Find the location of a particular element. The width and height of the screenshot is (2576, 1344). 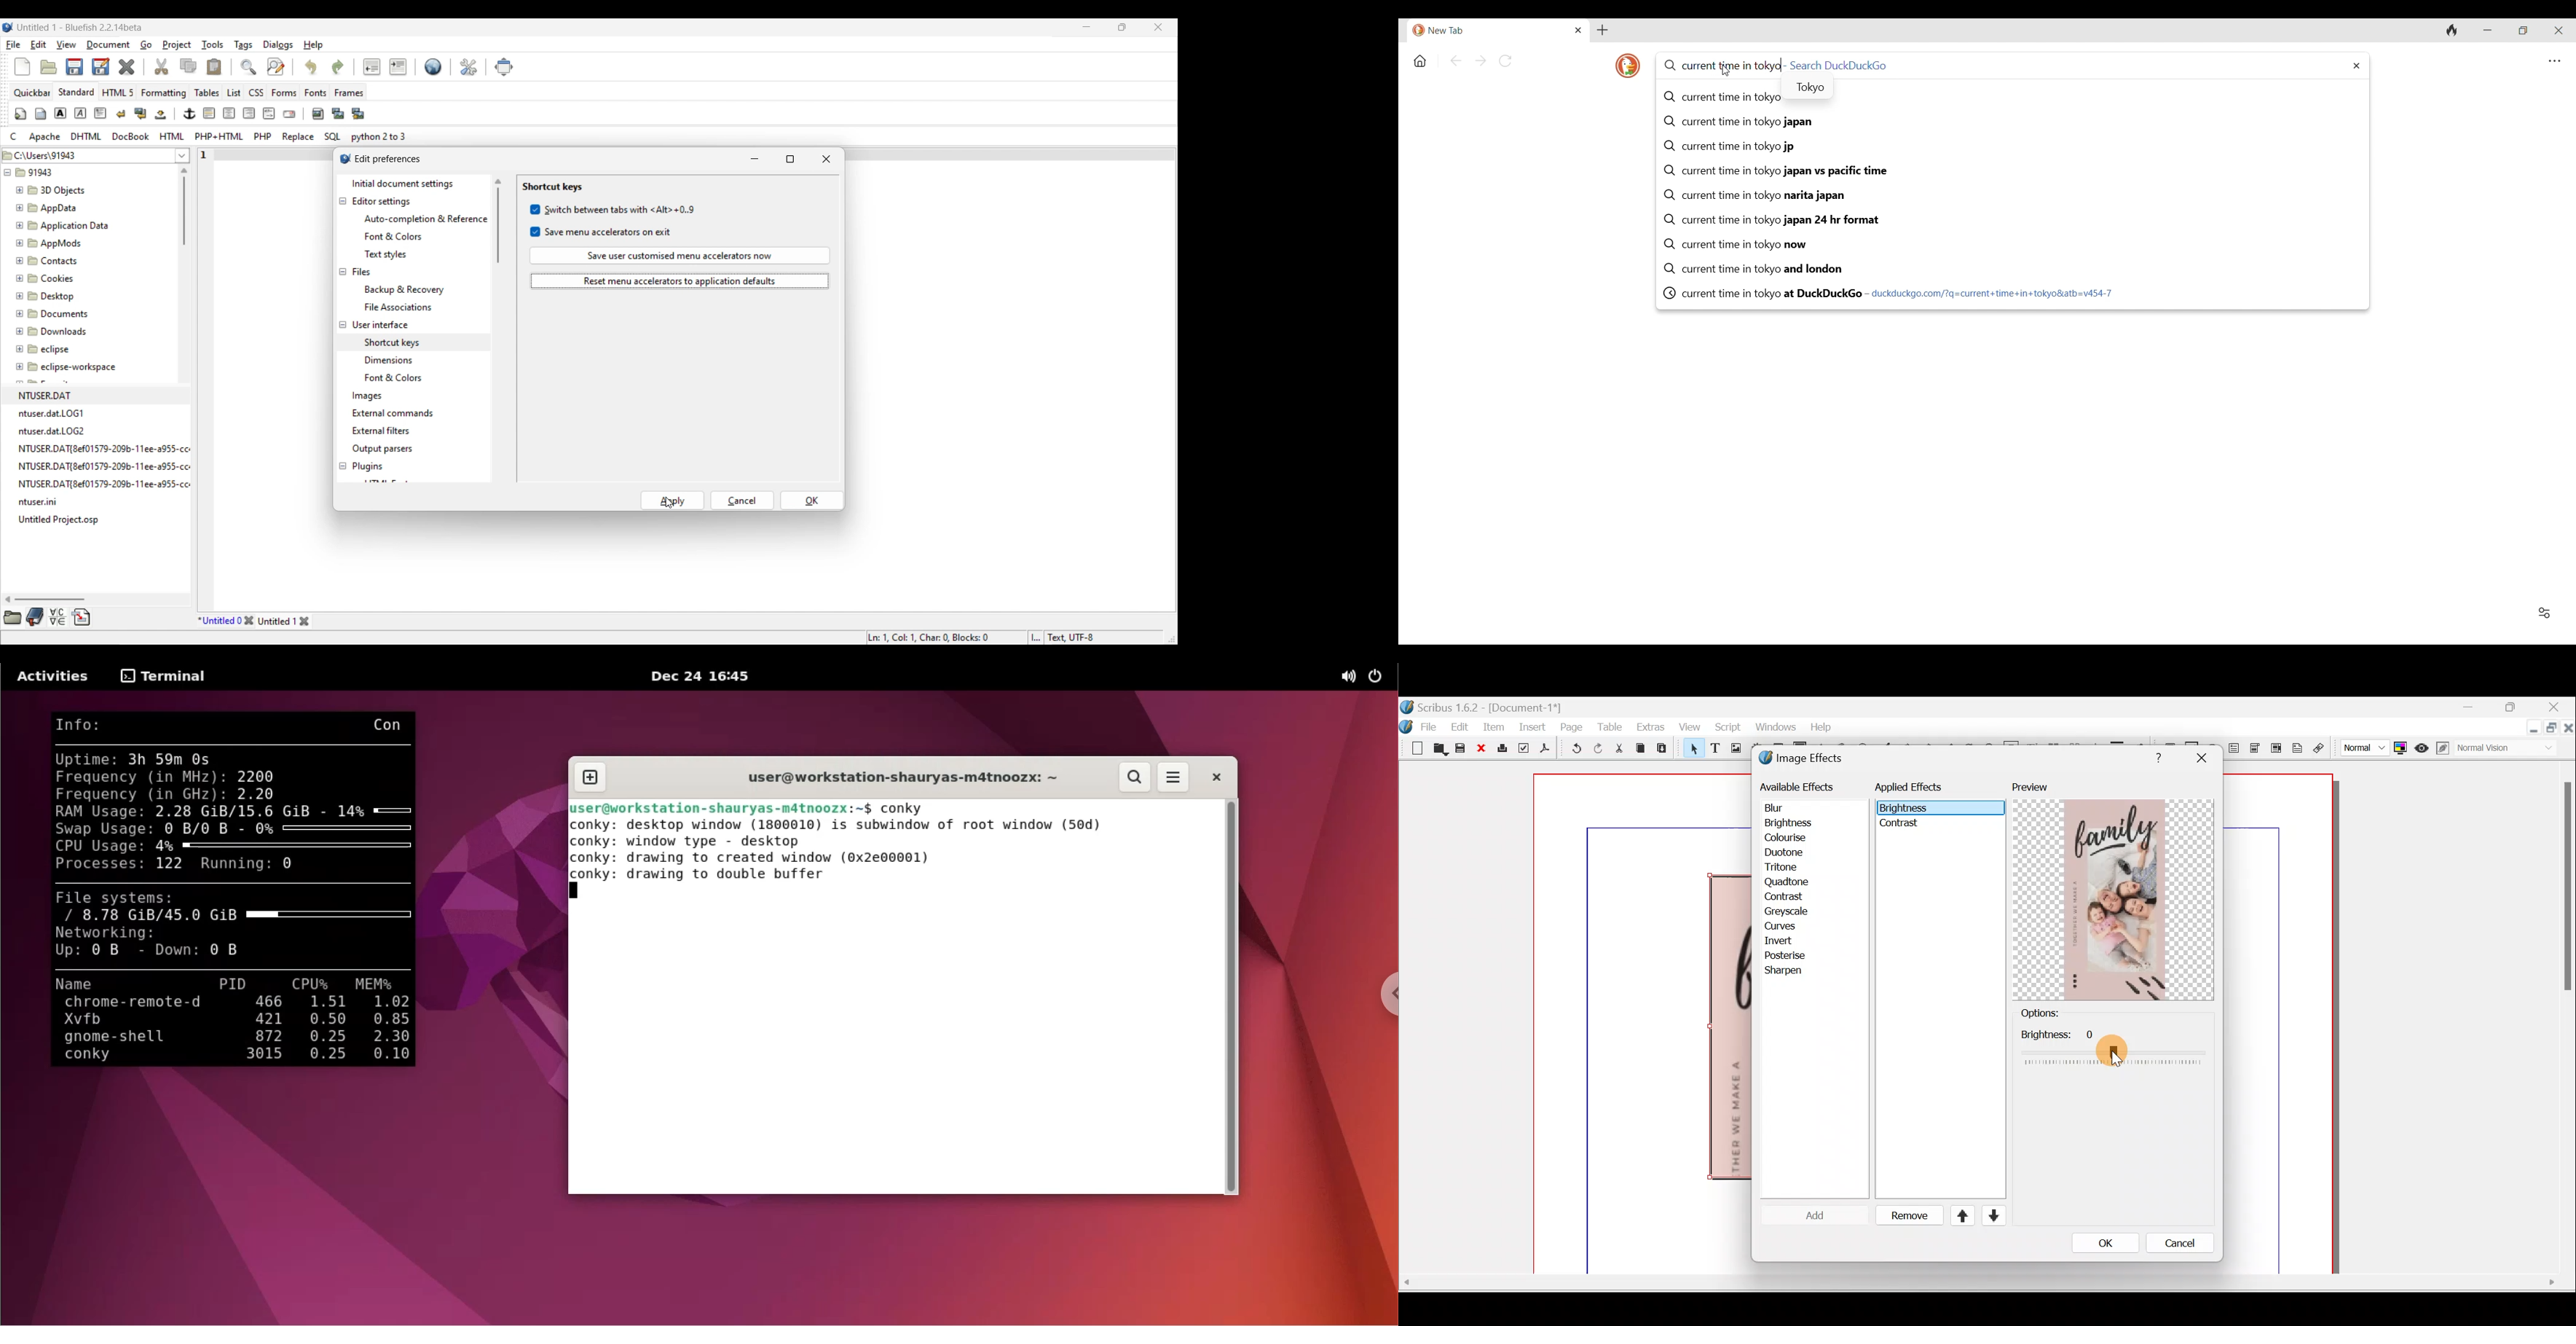

Posterise is located at coordinates (1794, 955).